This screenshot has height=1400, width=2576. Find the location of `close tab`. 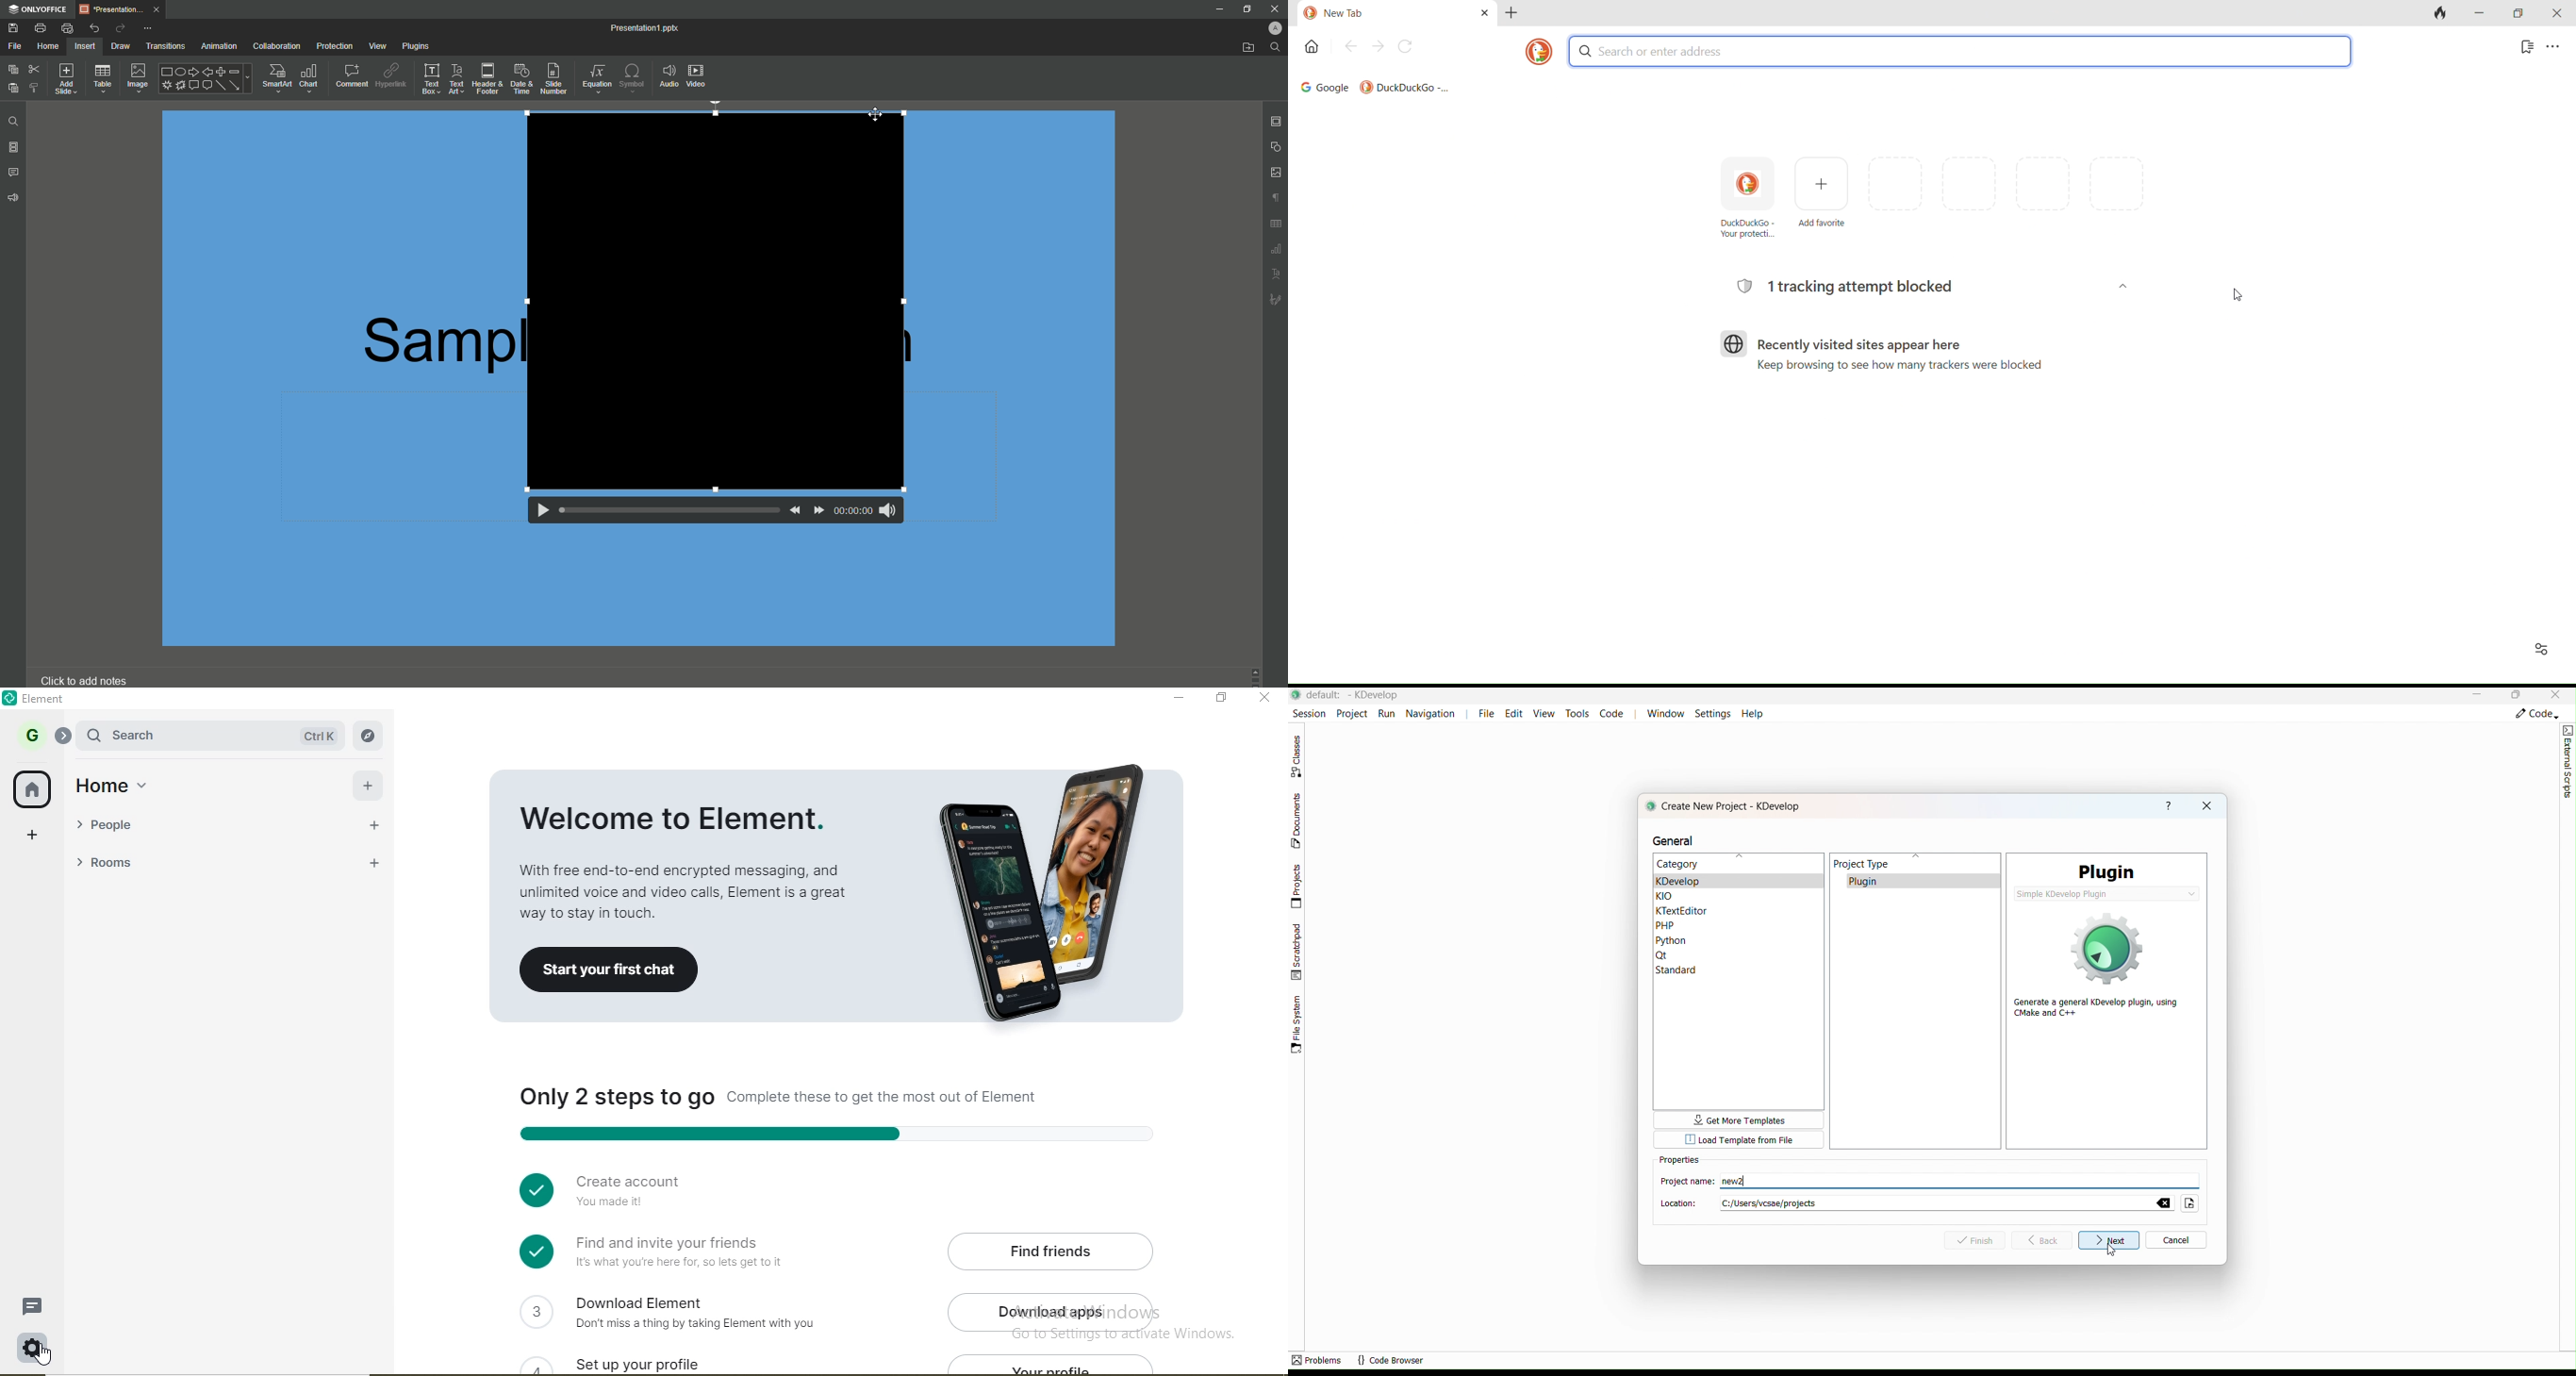

close tab is located at coordinates (1481, 15).